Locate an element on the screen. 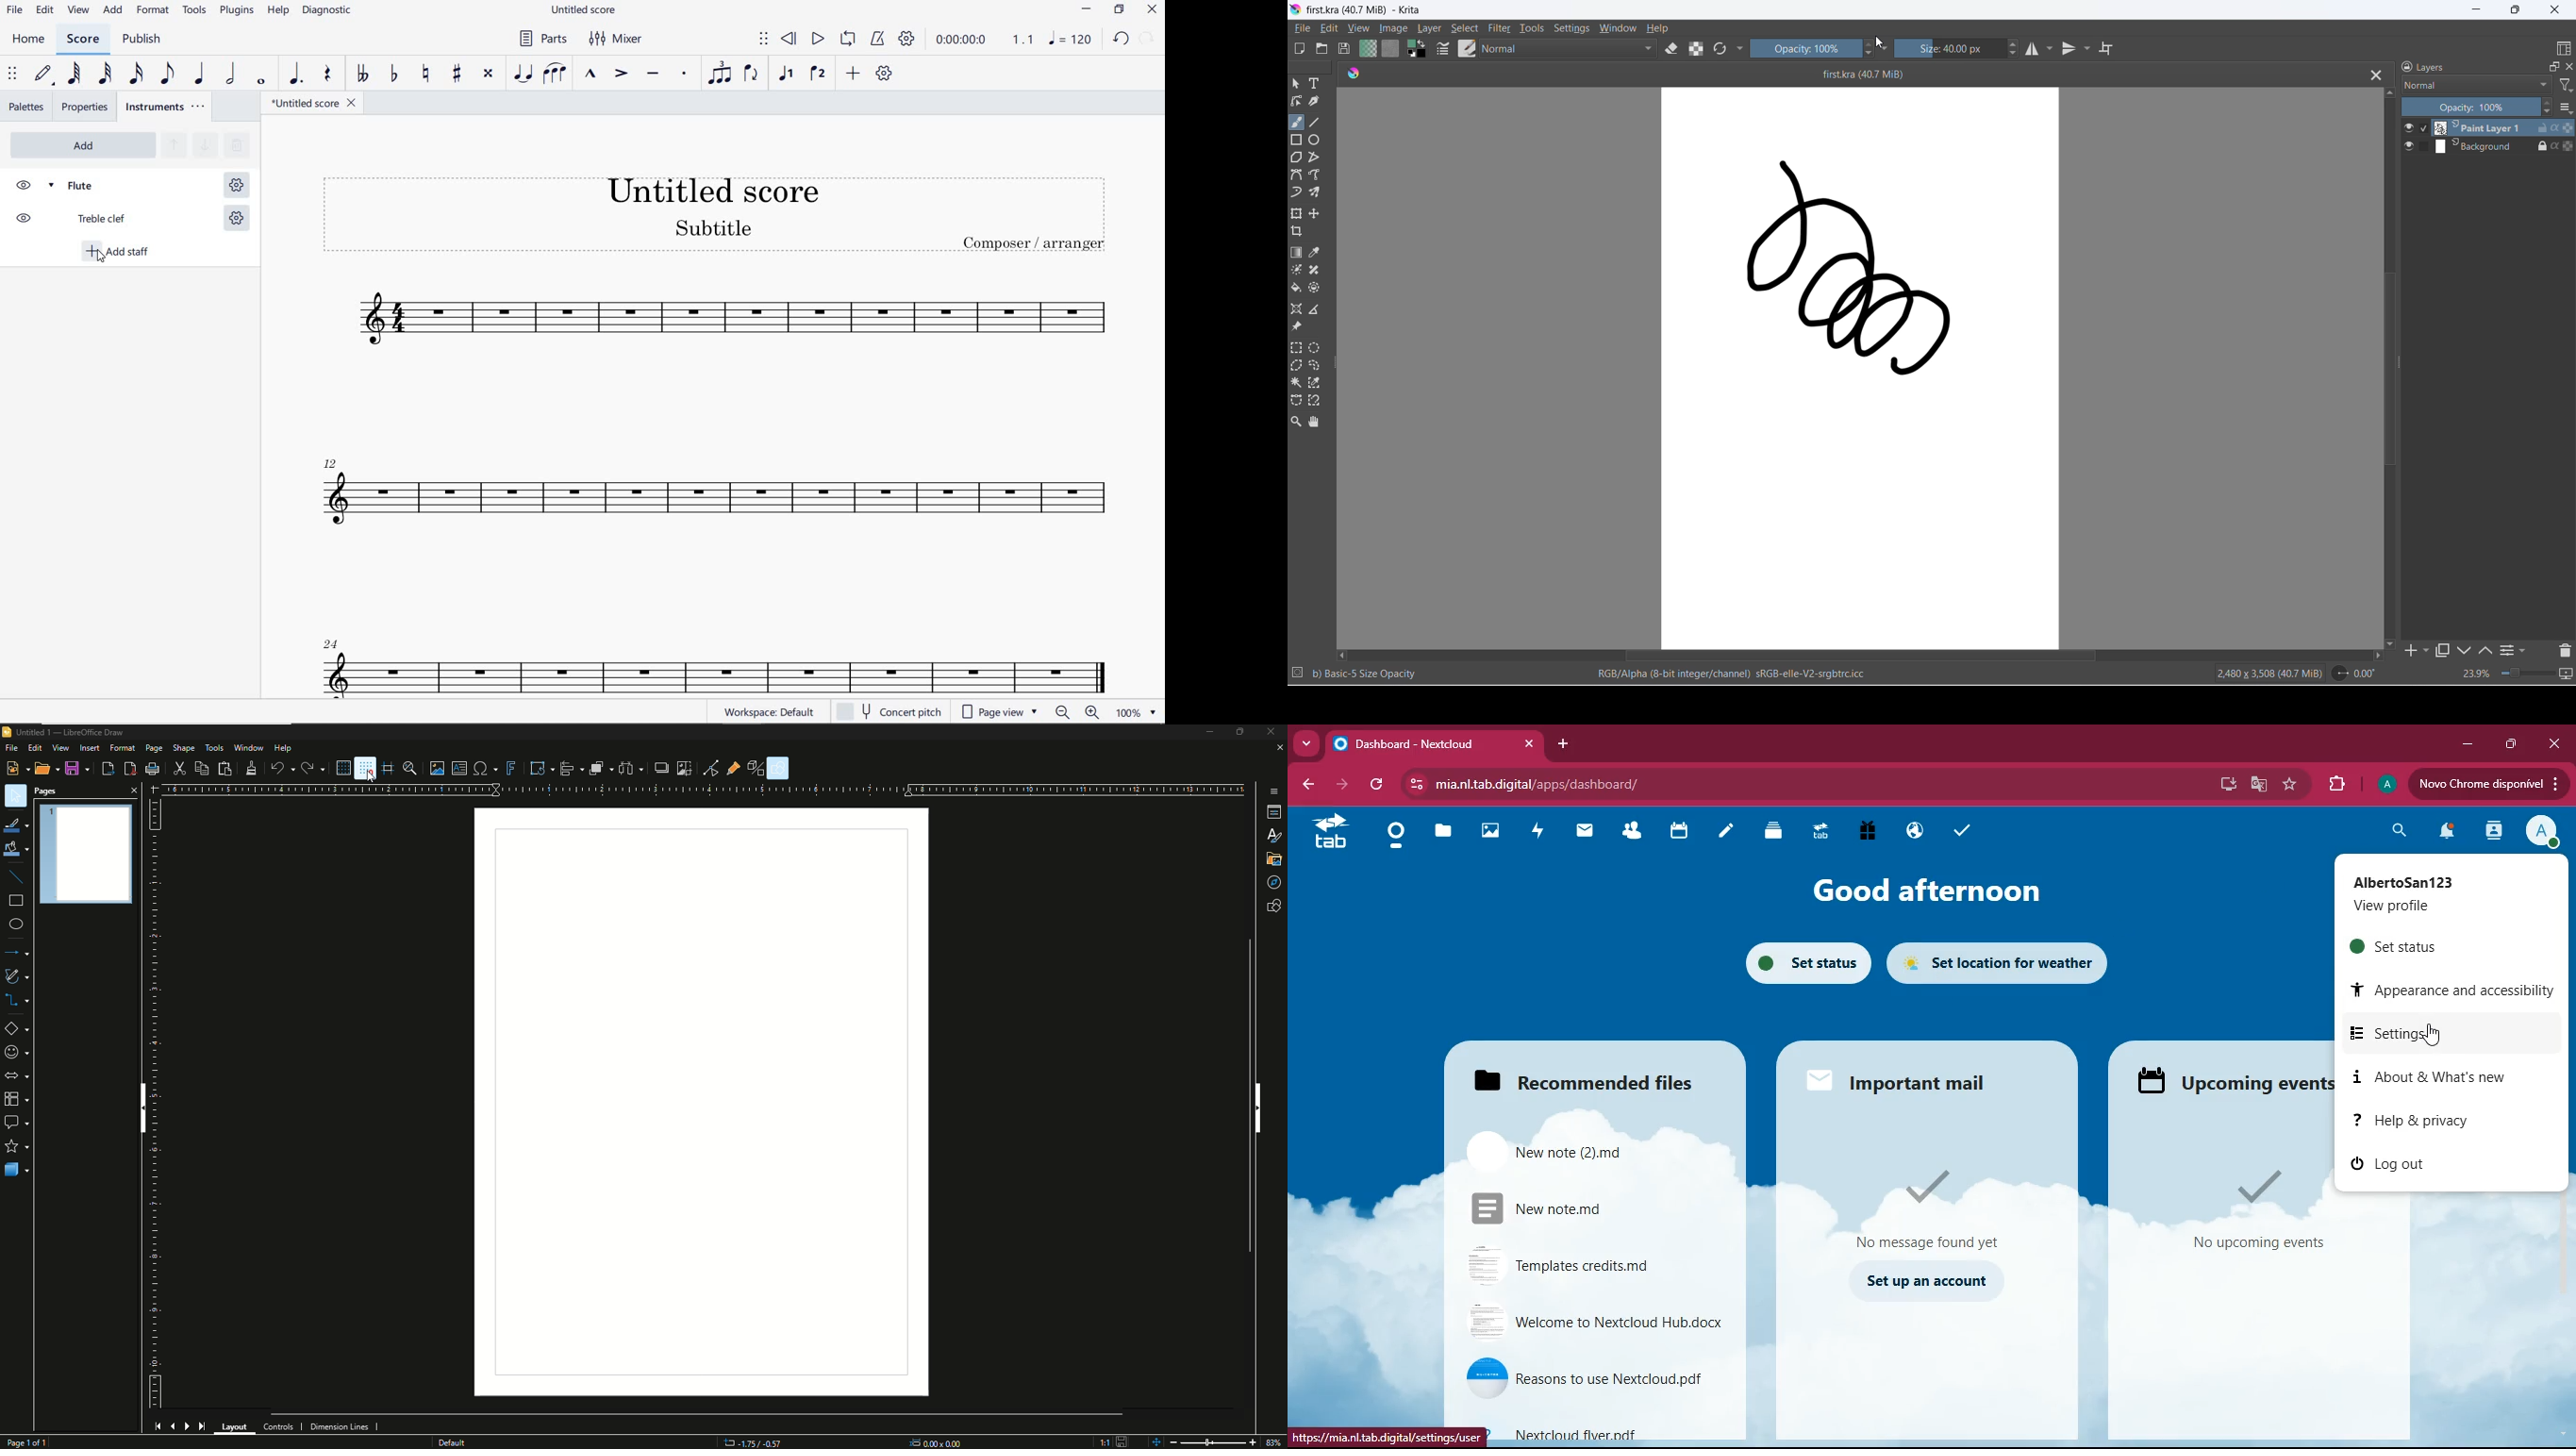 The height and width of the screenshot is (1456, 2576). Export is located at coordinates (105, 769).